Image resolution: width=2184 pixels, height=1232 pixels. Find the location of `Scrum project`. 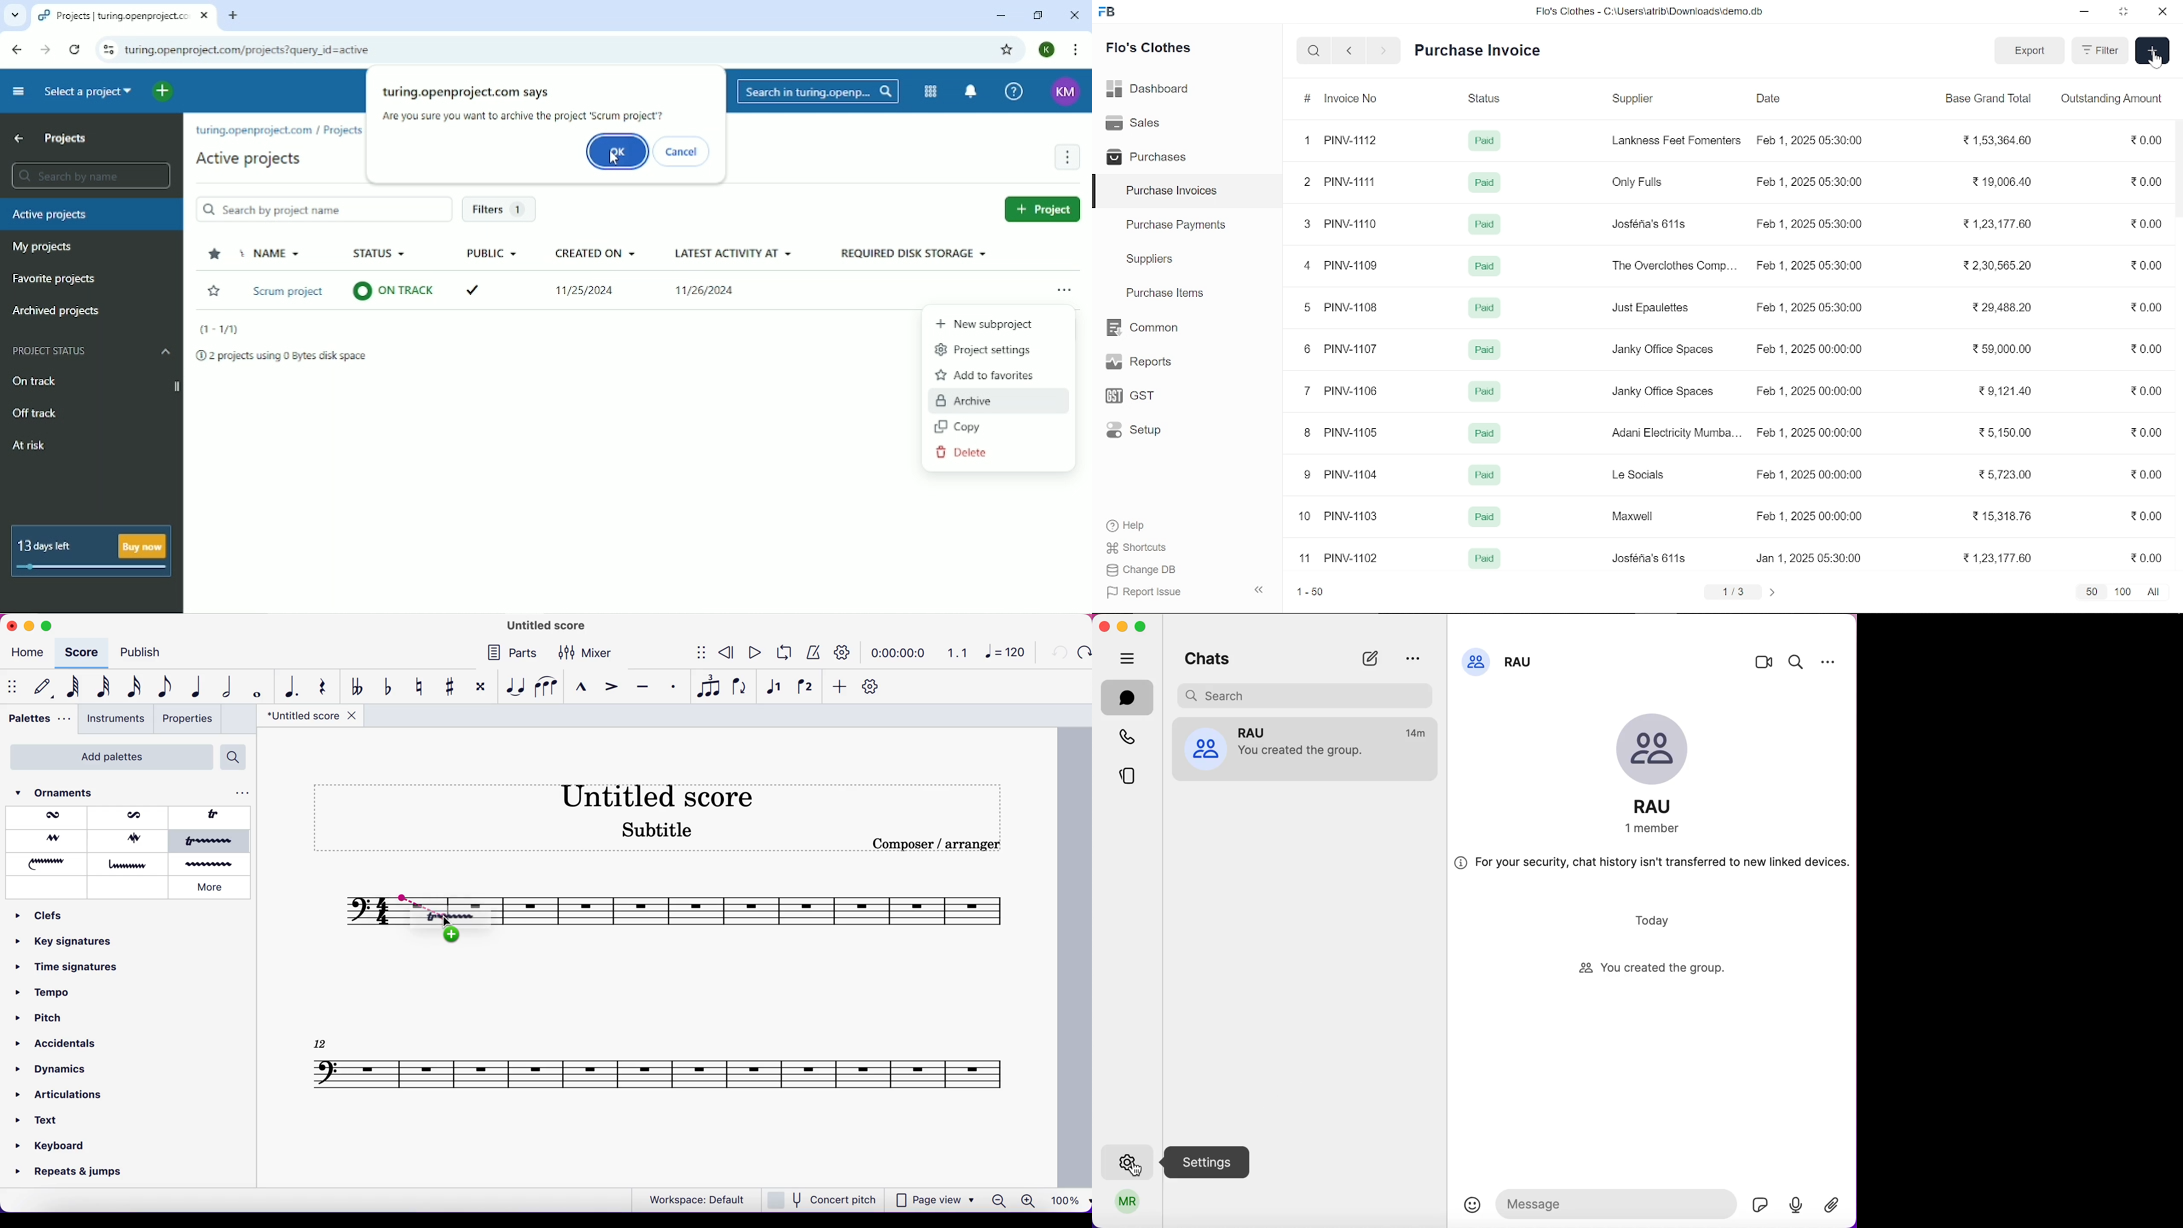

Scrum project is located at coordinates (289, 293).